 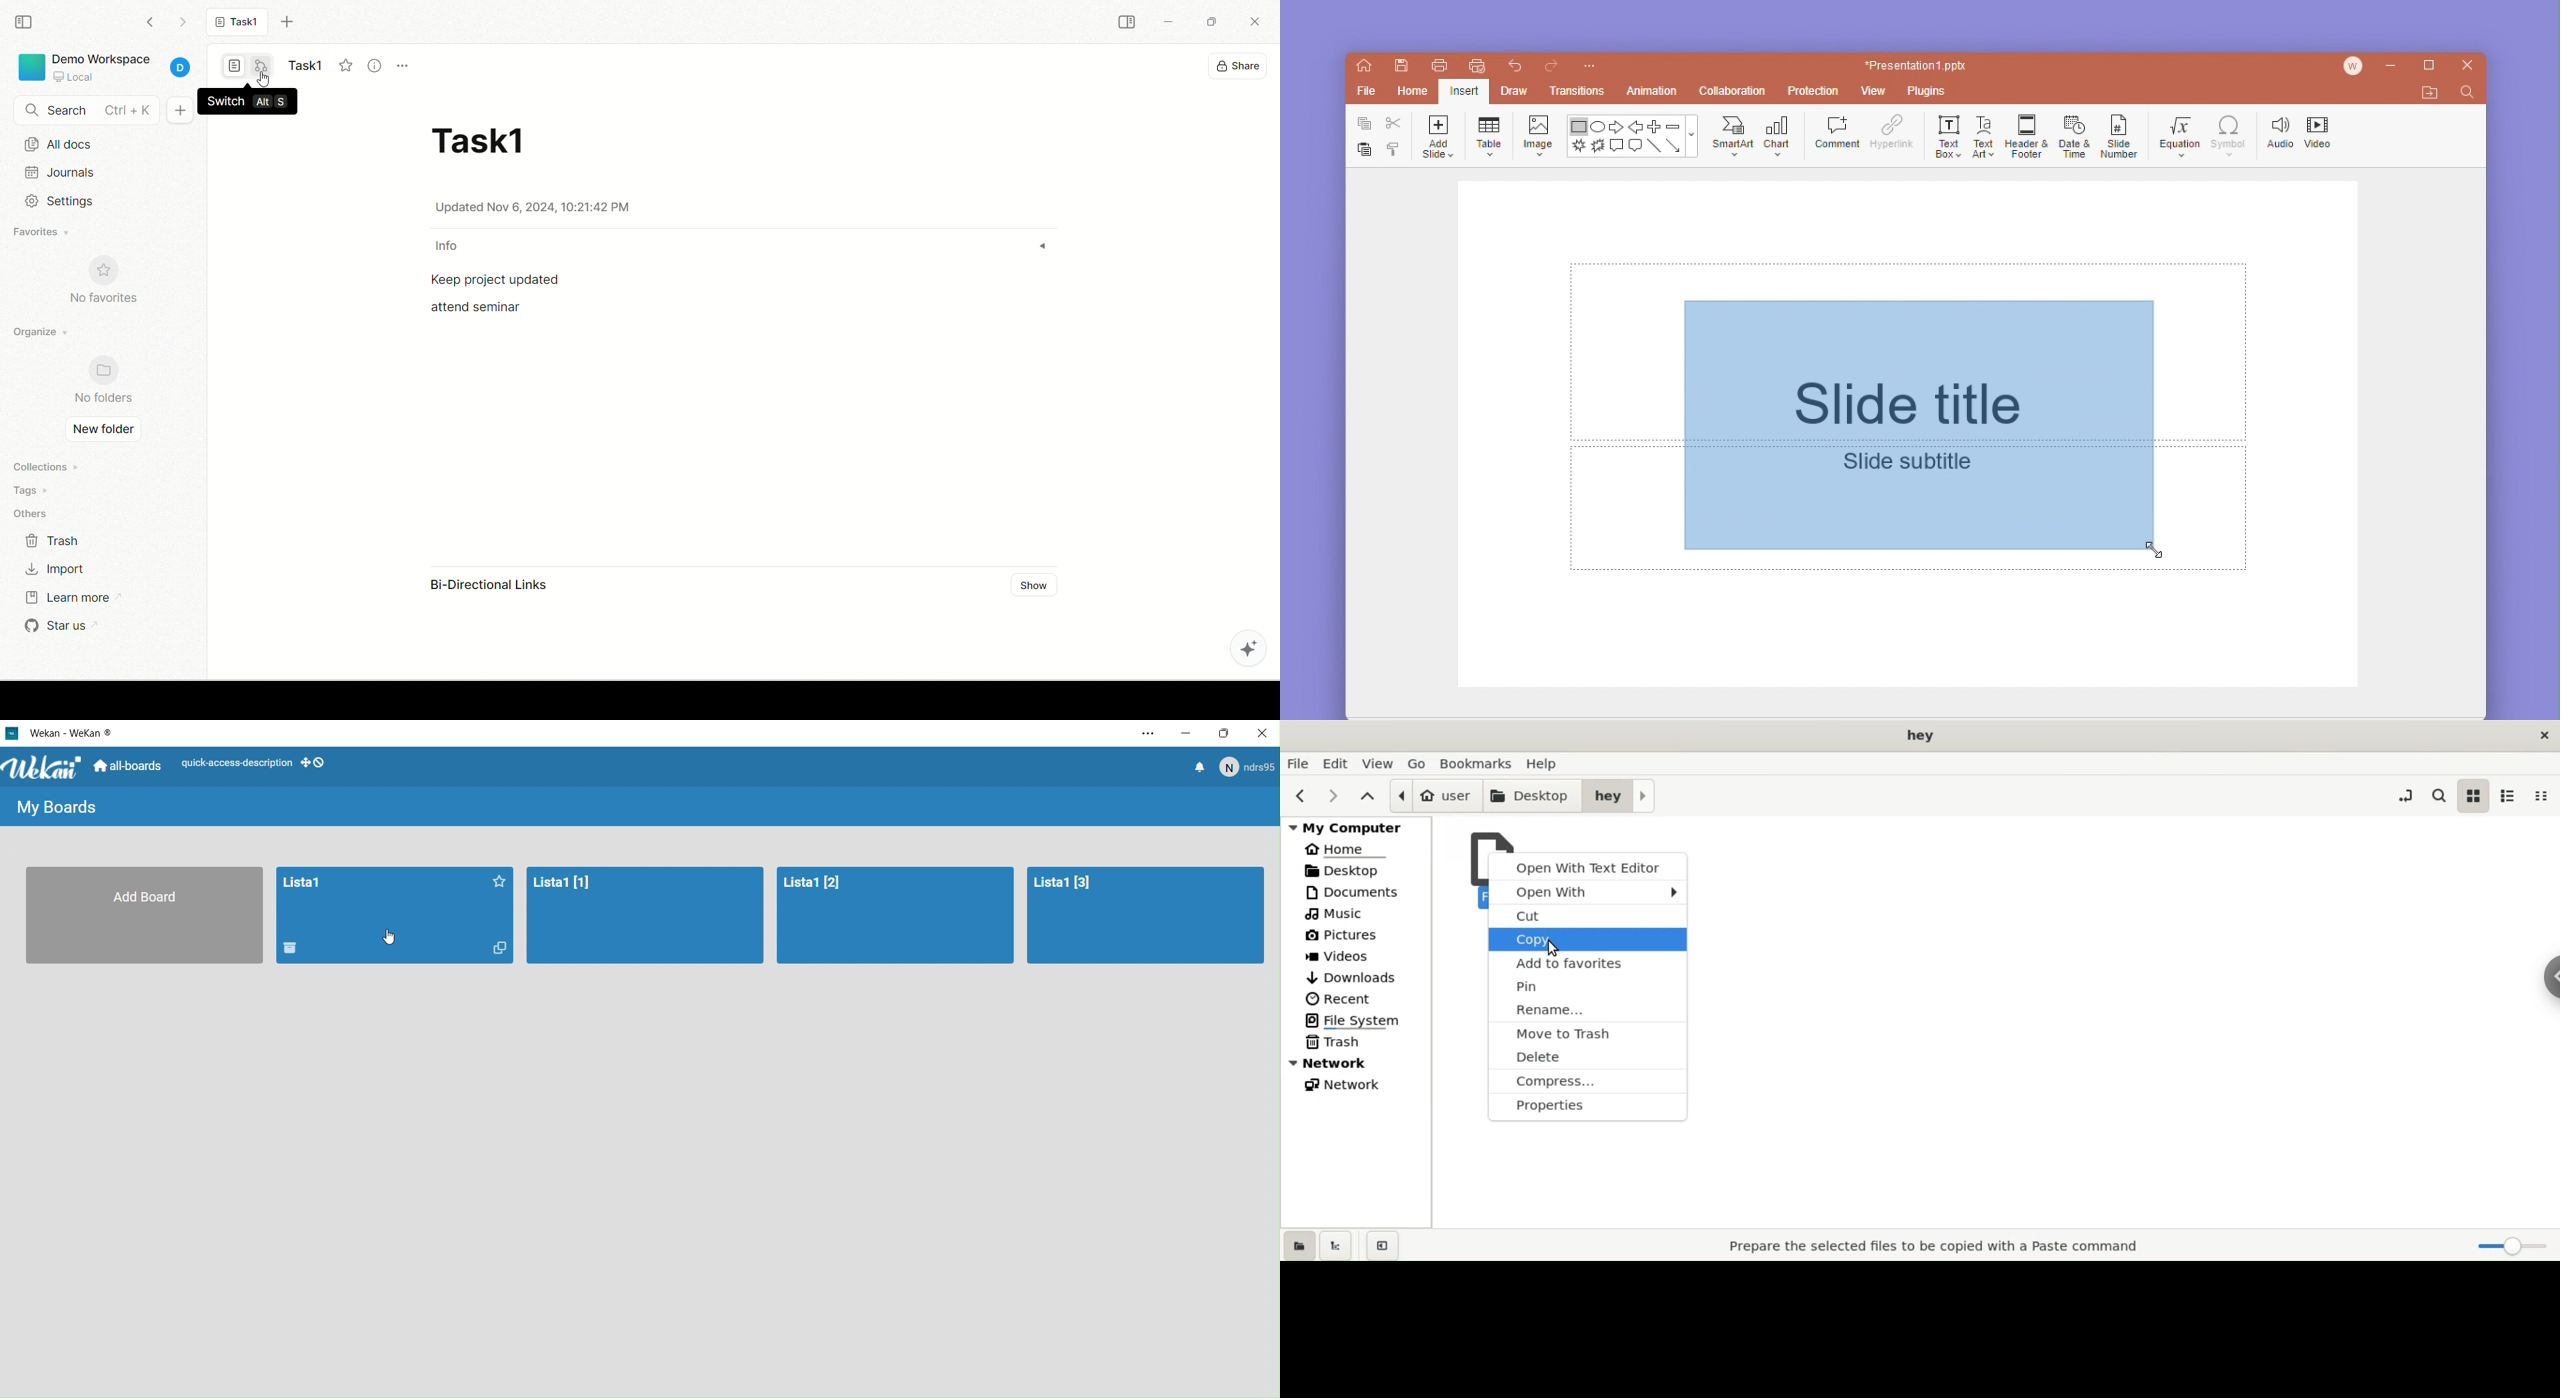 I want to click on plugins, so click(x=1932, y=92).